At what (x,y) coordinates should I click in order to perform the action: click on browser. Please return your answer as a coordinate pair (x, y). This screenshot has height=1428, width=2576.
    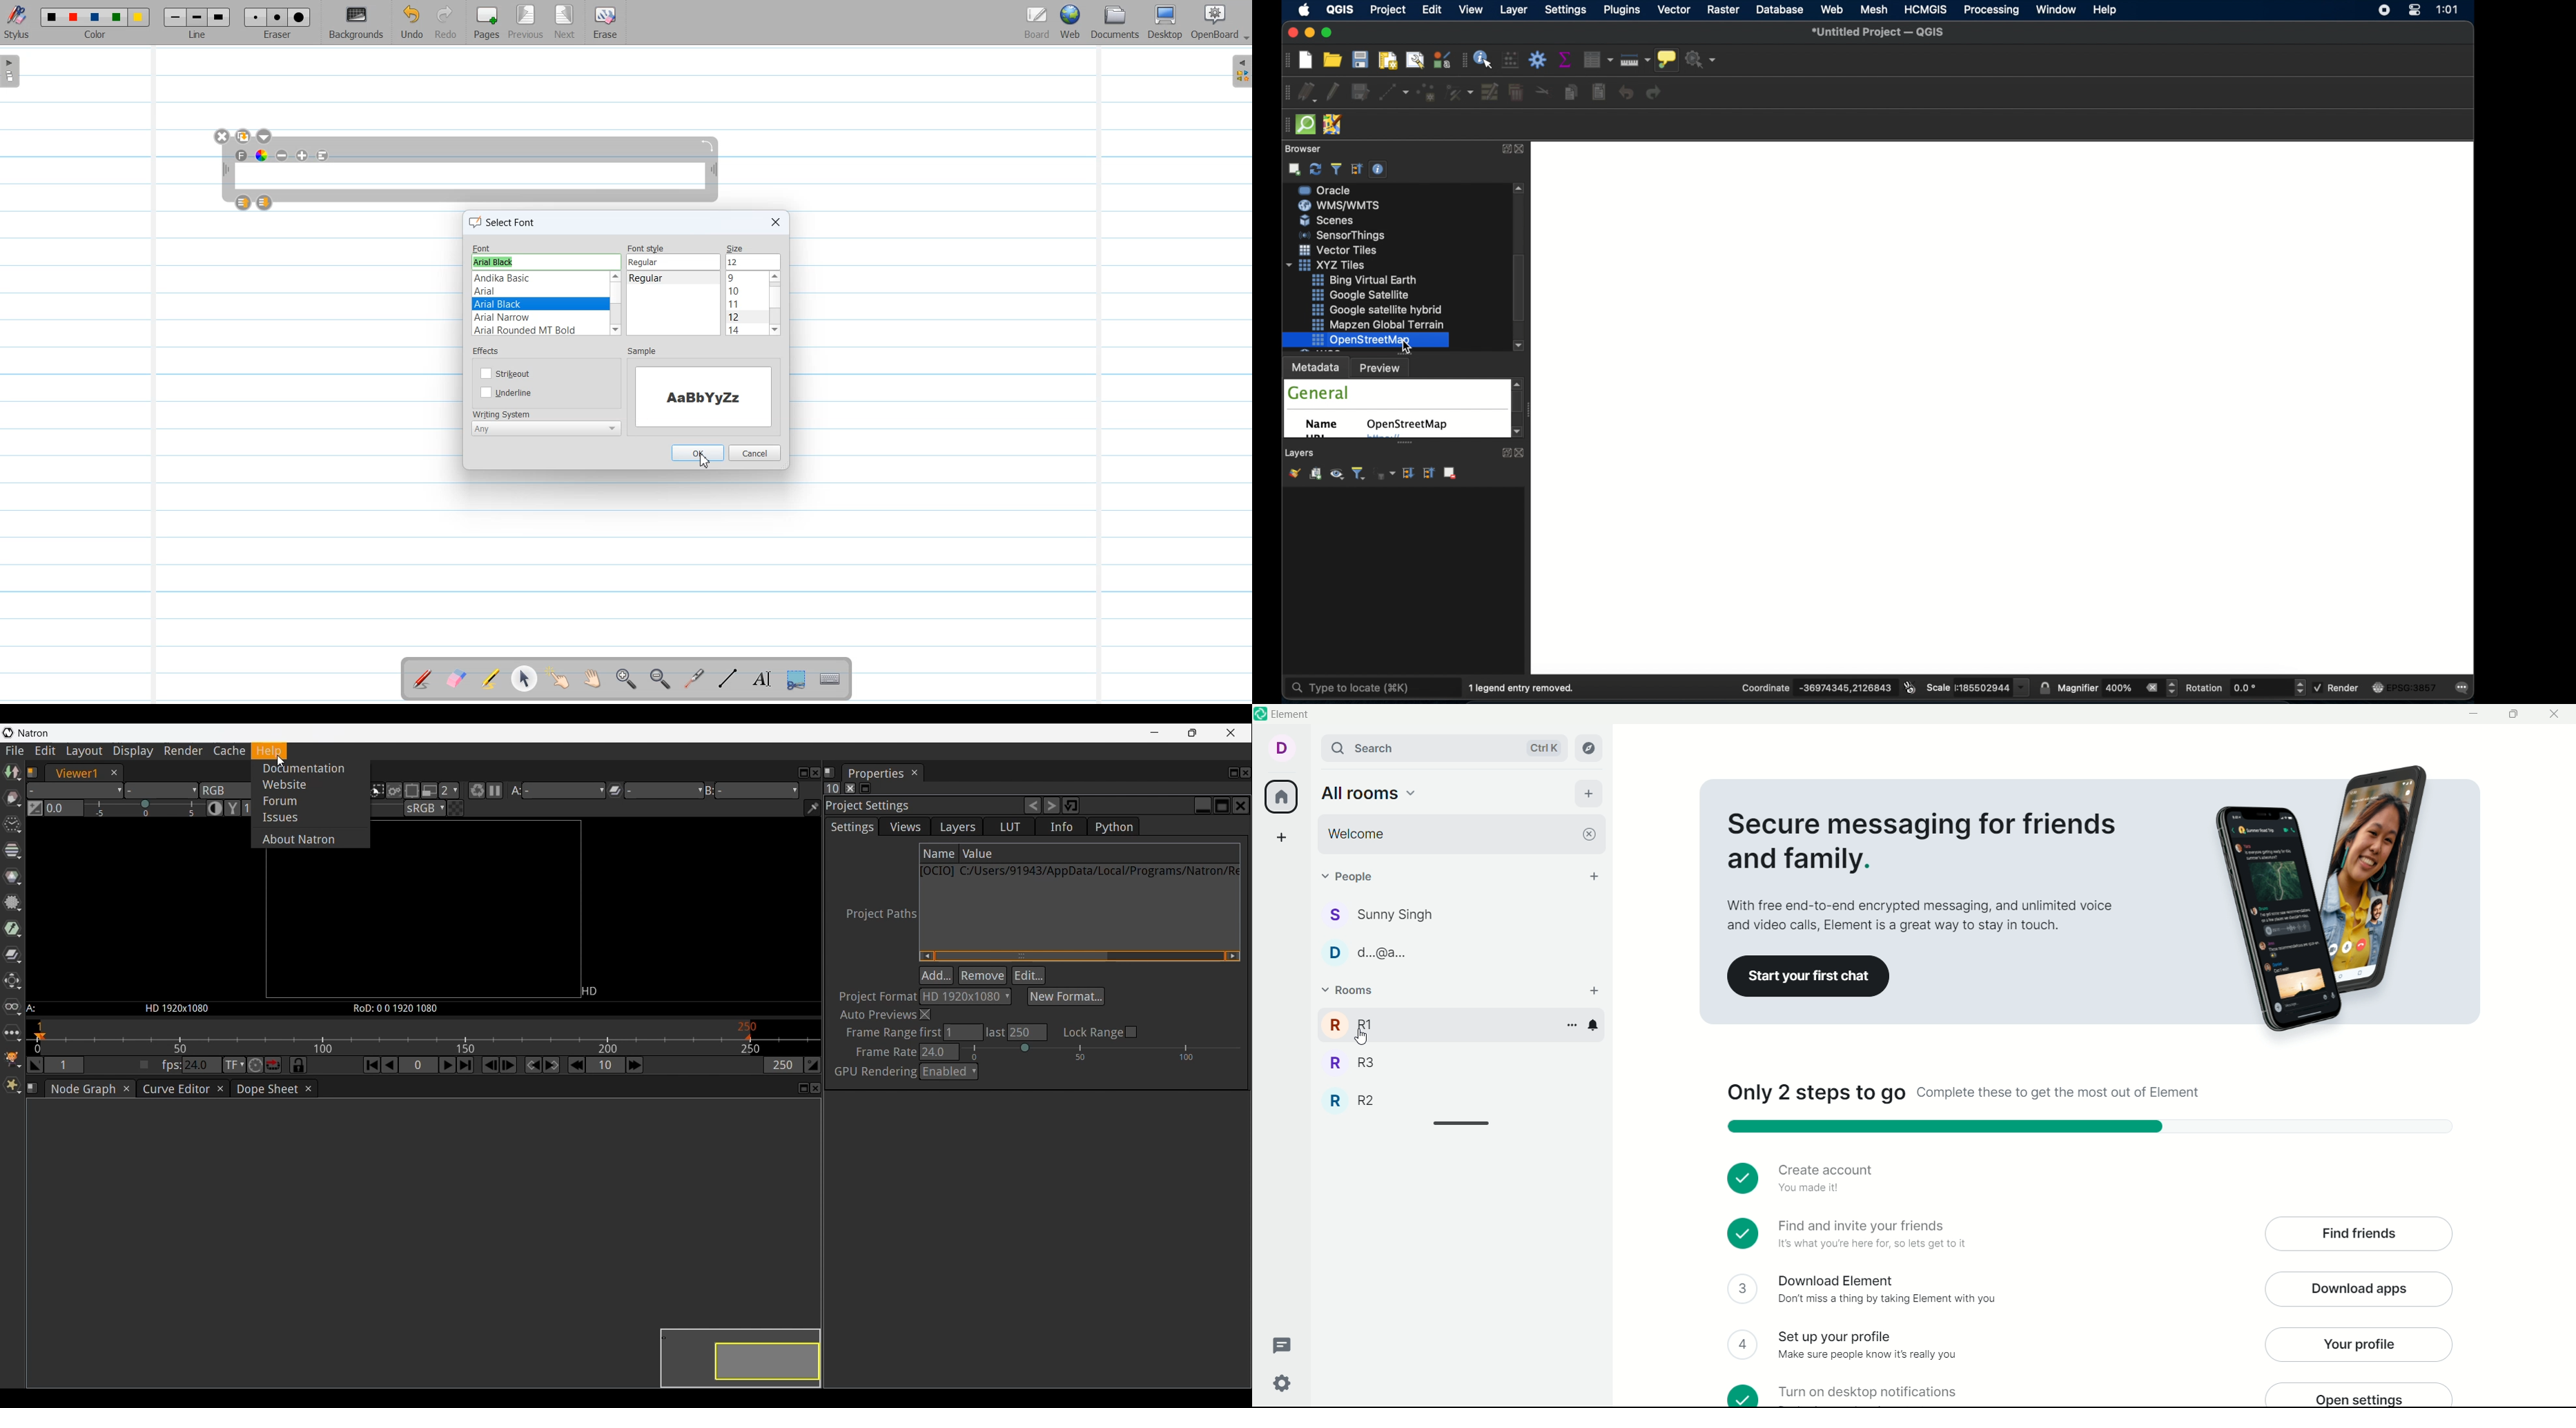
    Looking at the image, I should click on (1301, 149).